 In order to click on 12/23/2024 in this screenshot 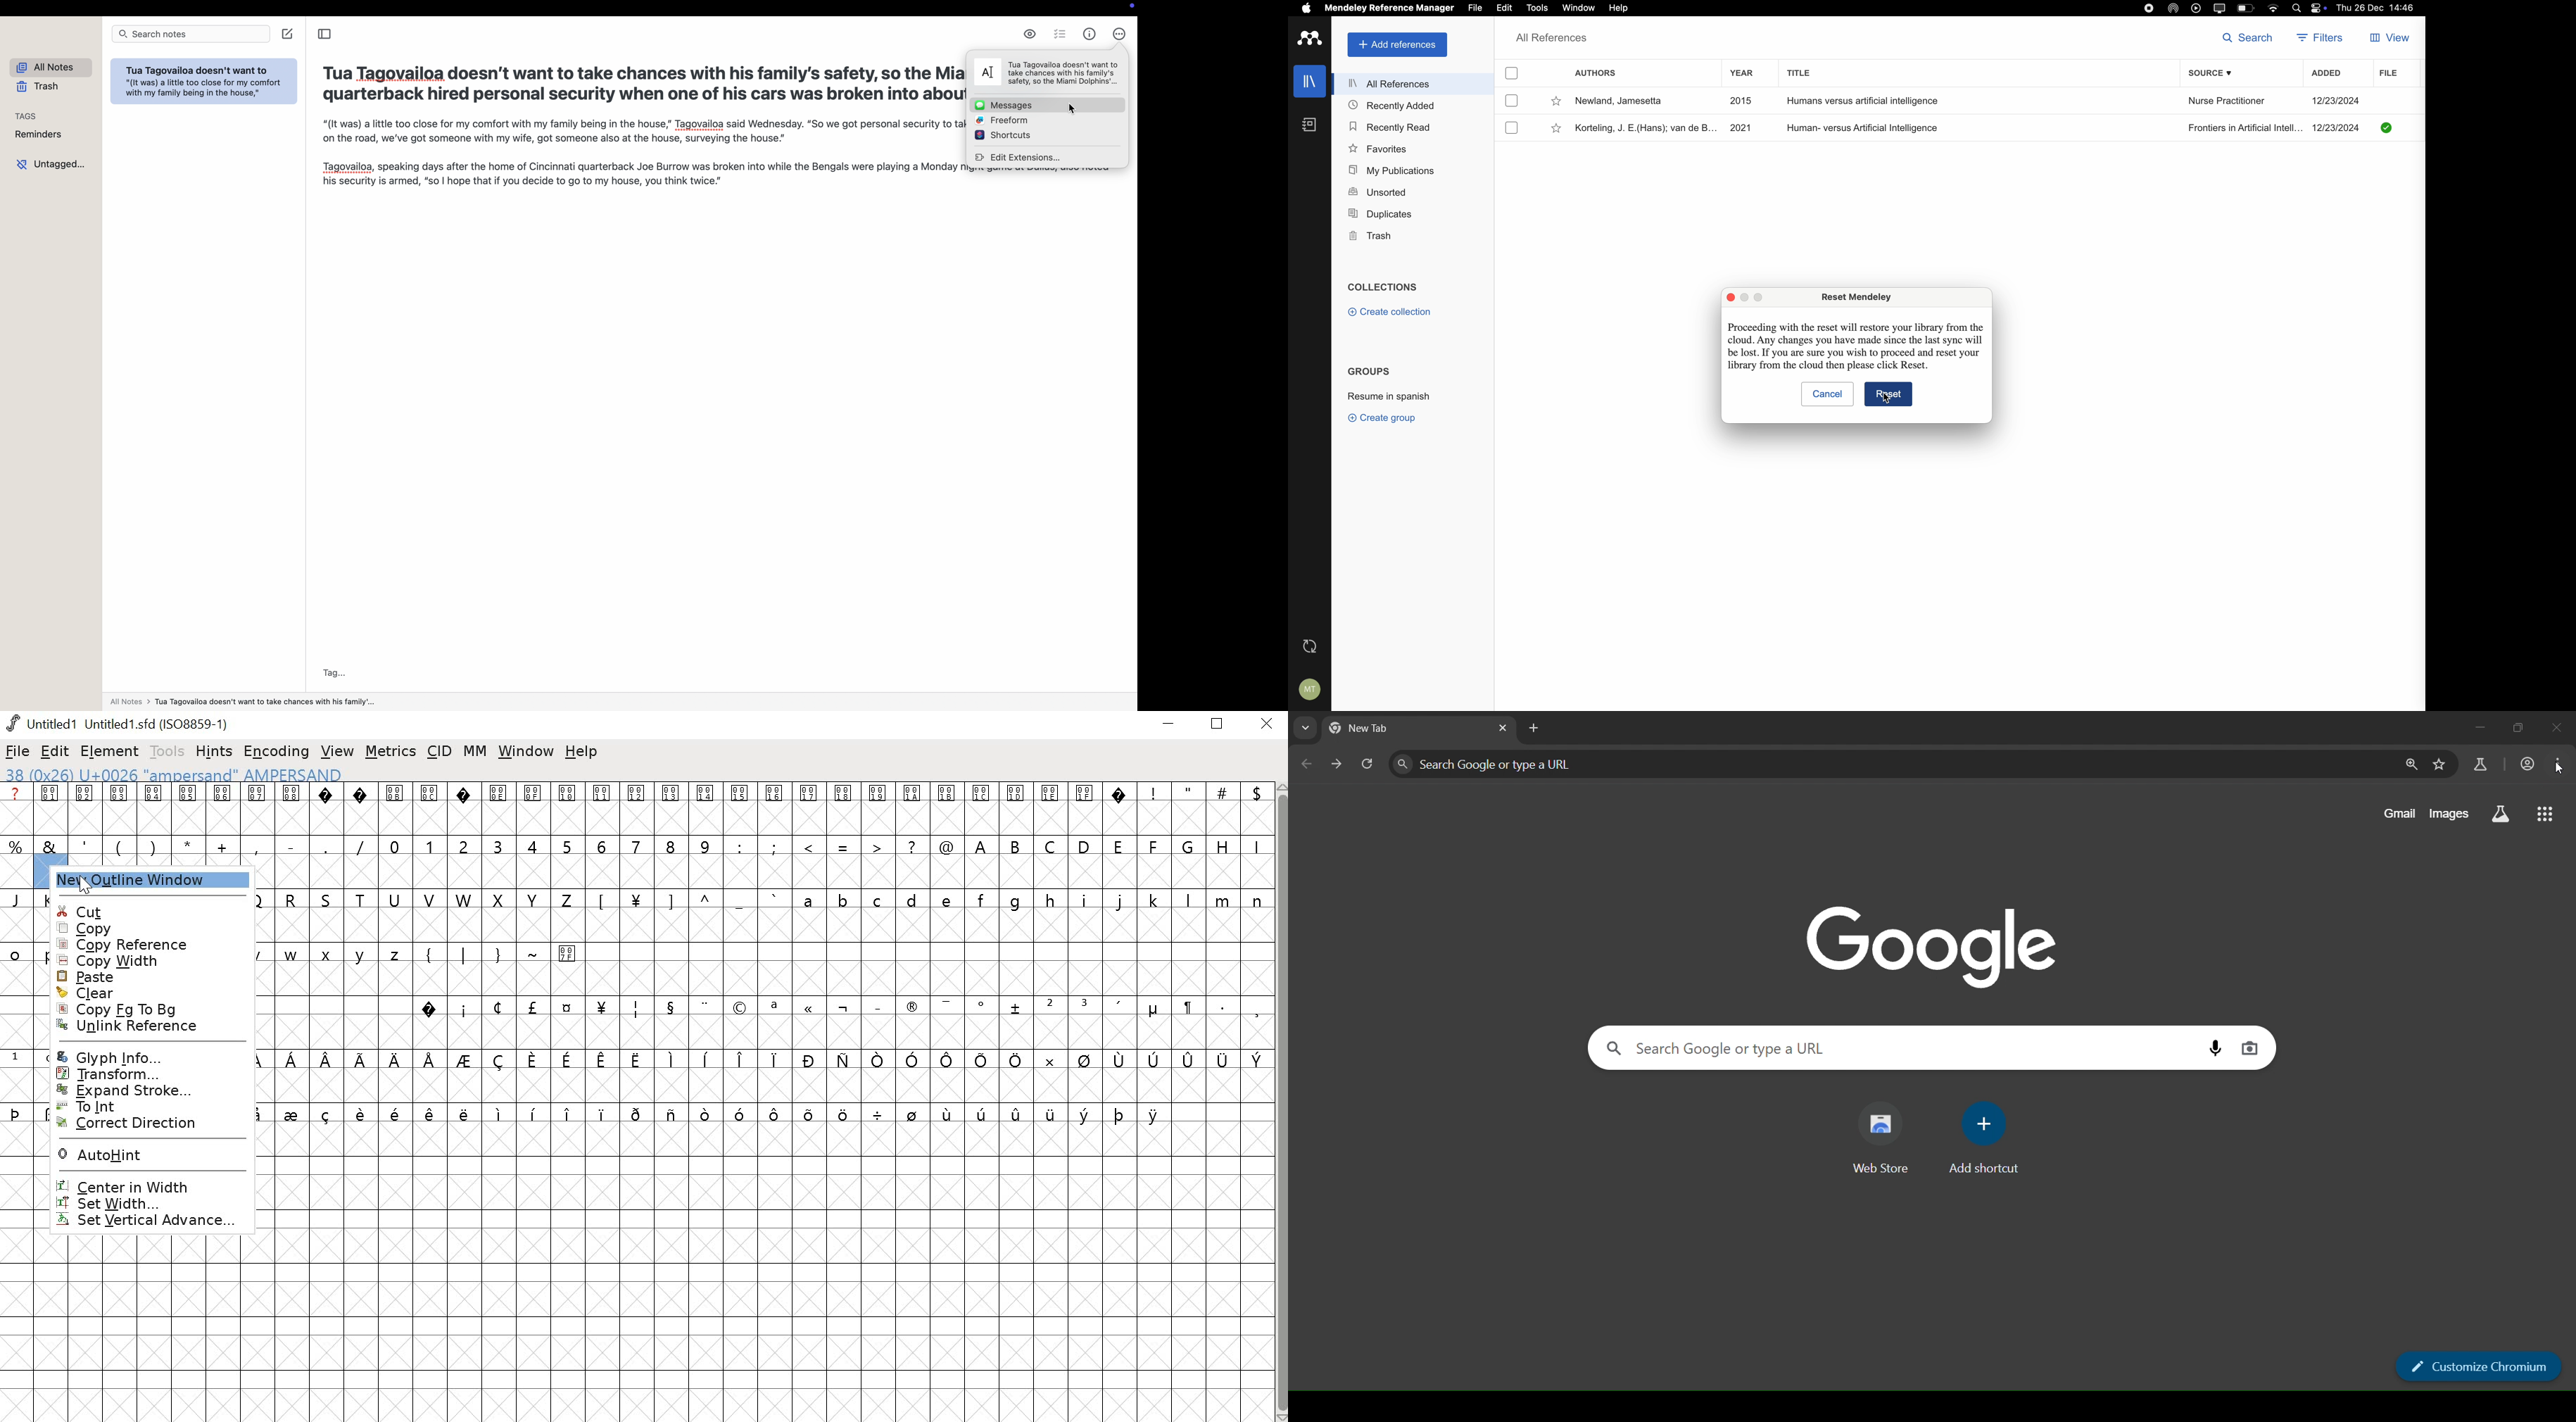, I will do `click(2329, 100)`.